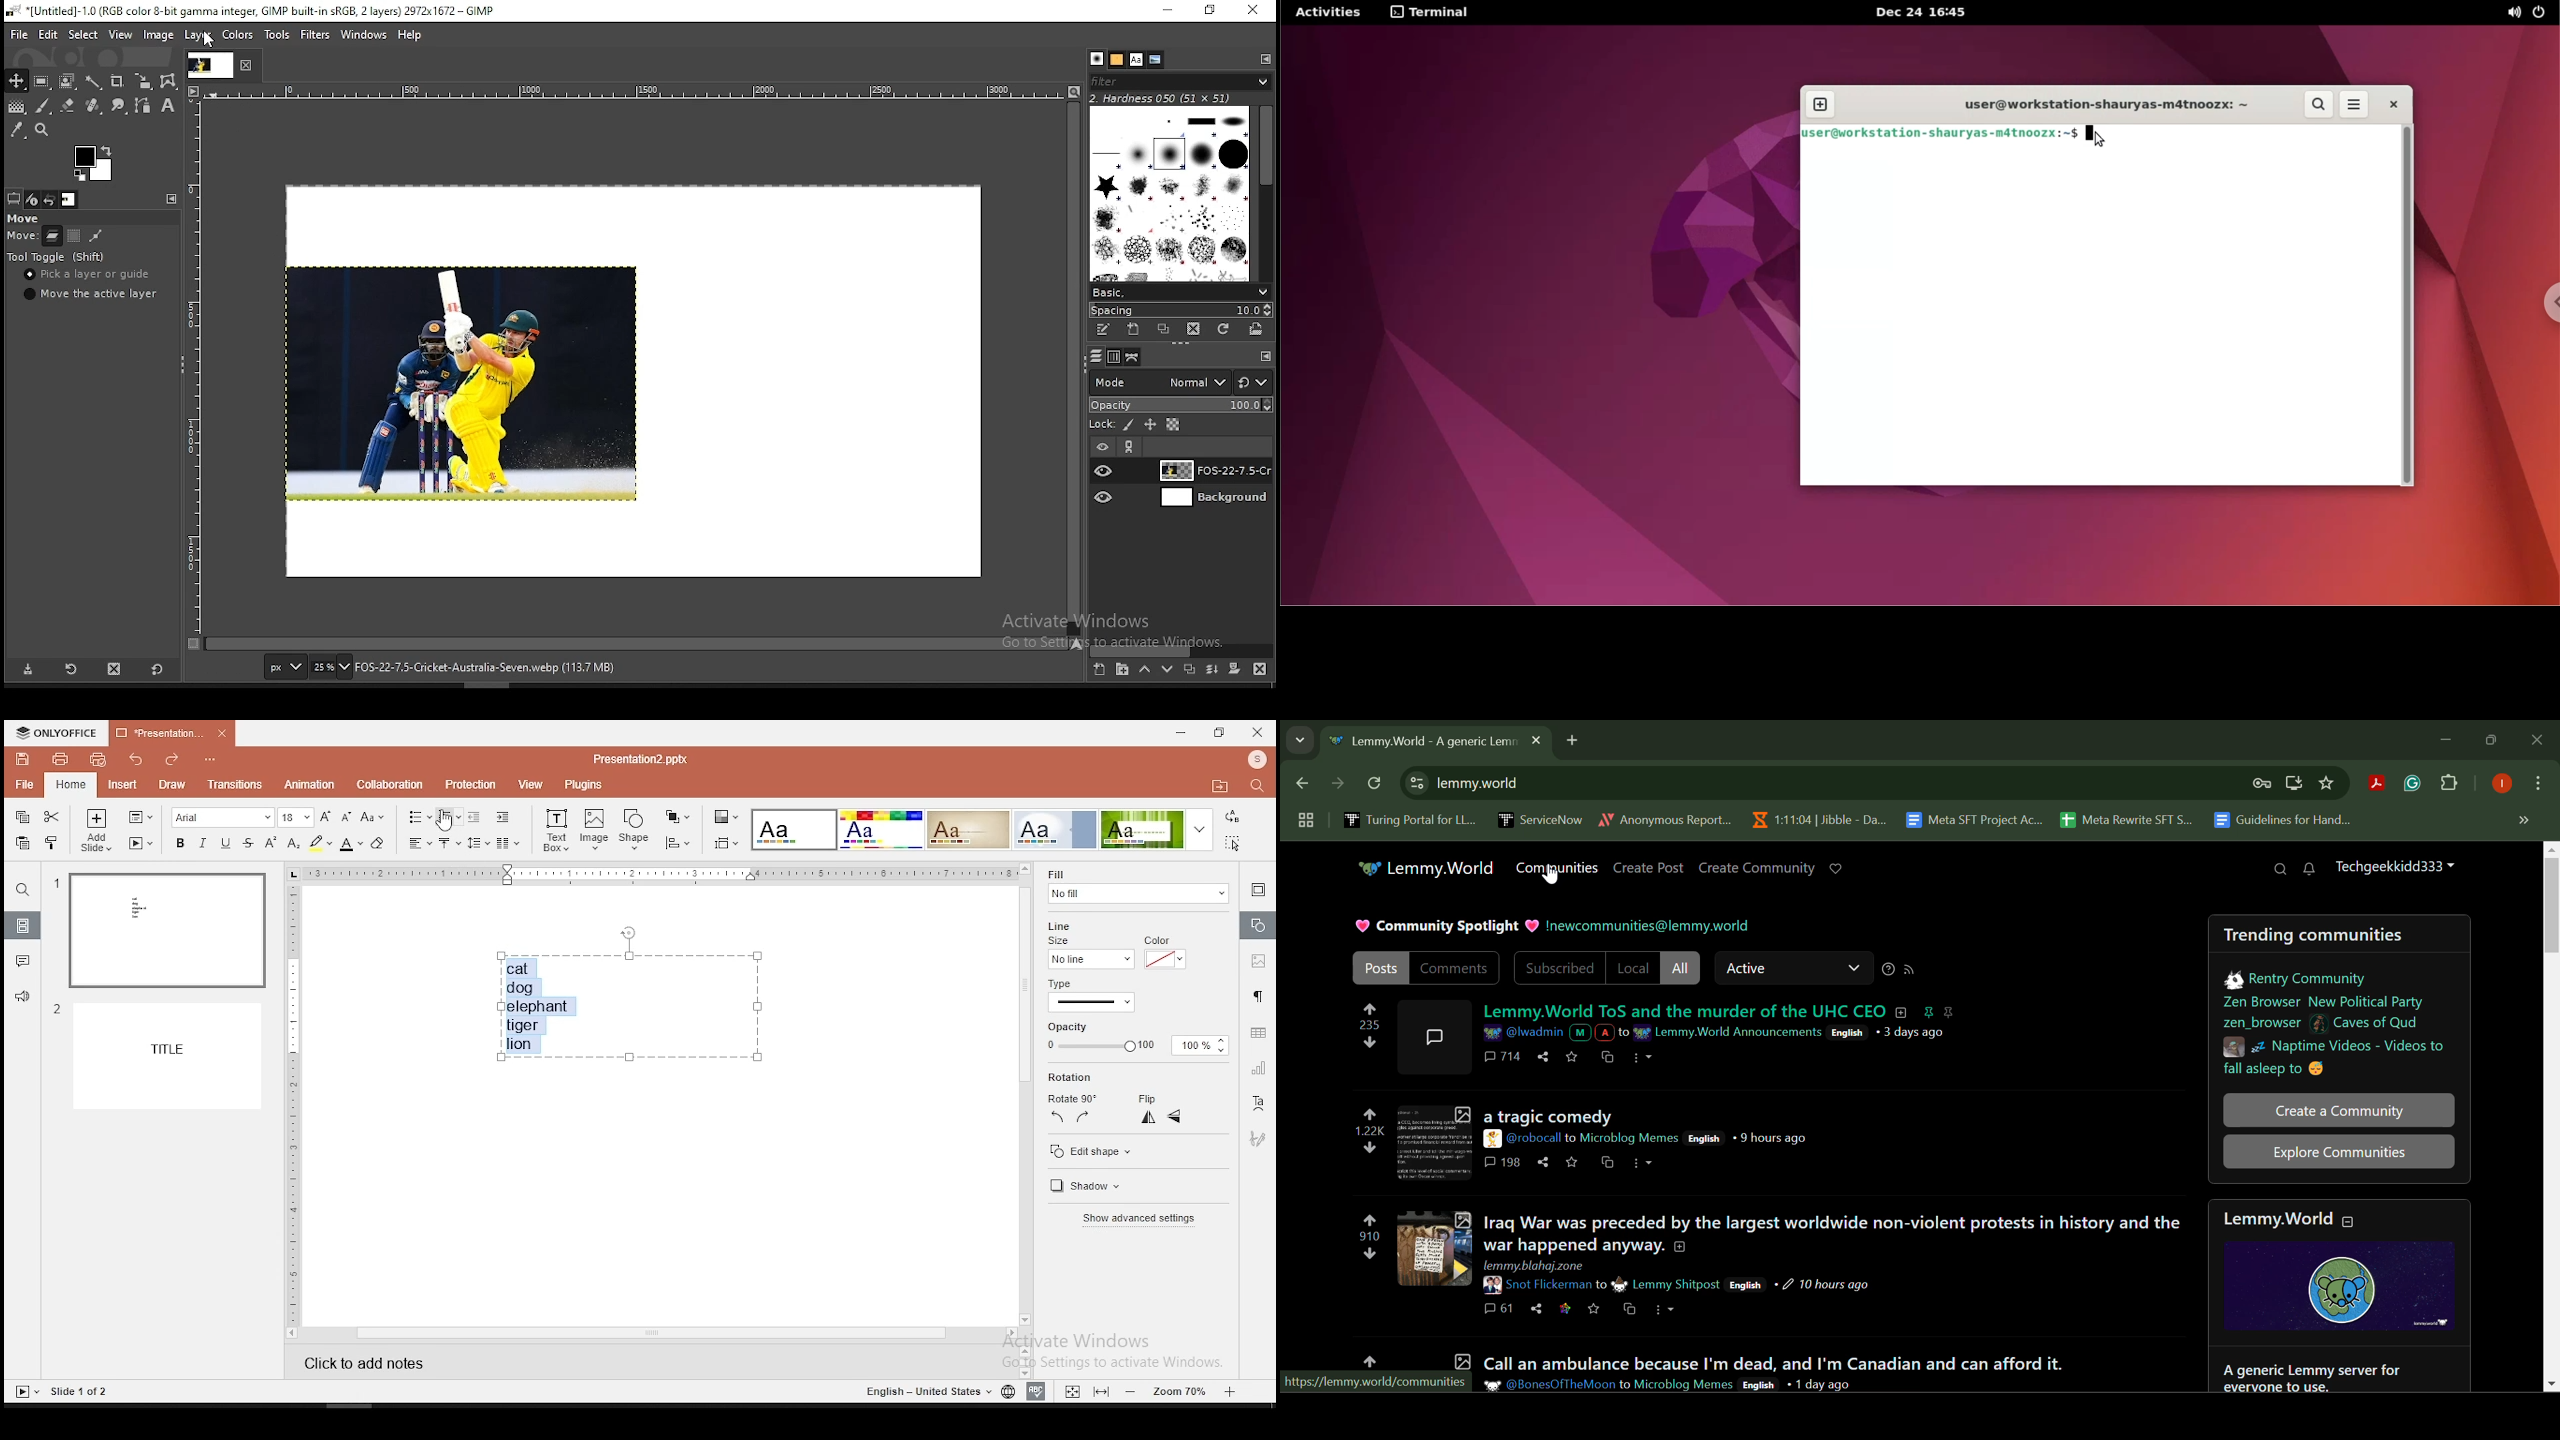  What do you see at coordinates (1258, 329) in the screenshot?
I see `open brush as image` at bounding box center [1258, 329].